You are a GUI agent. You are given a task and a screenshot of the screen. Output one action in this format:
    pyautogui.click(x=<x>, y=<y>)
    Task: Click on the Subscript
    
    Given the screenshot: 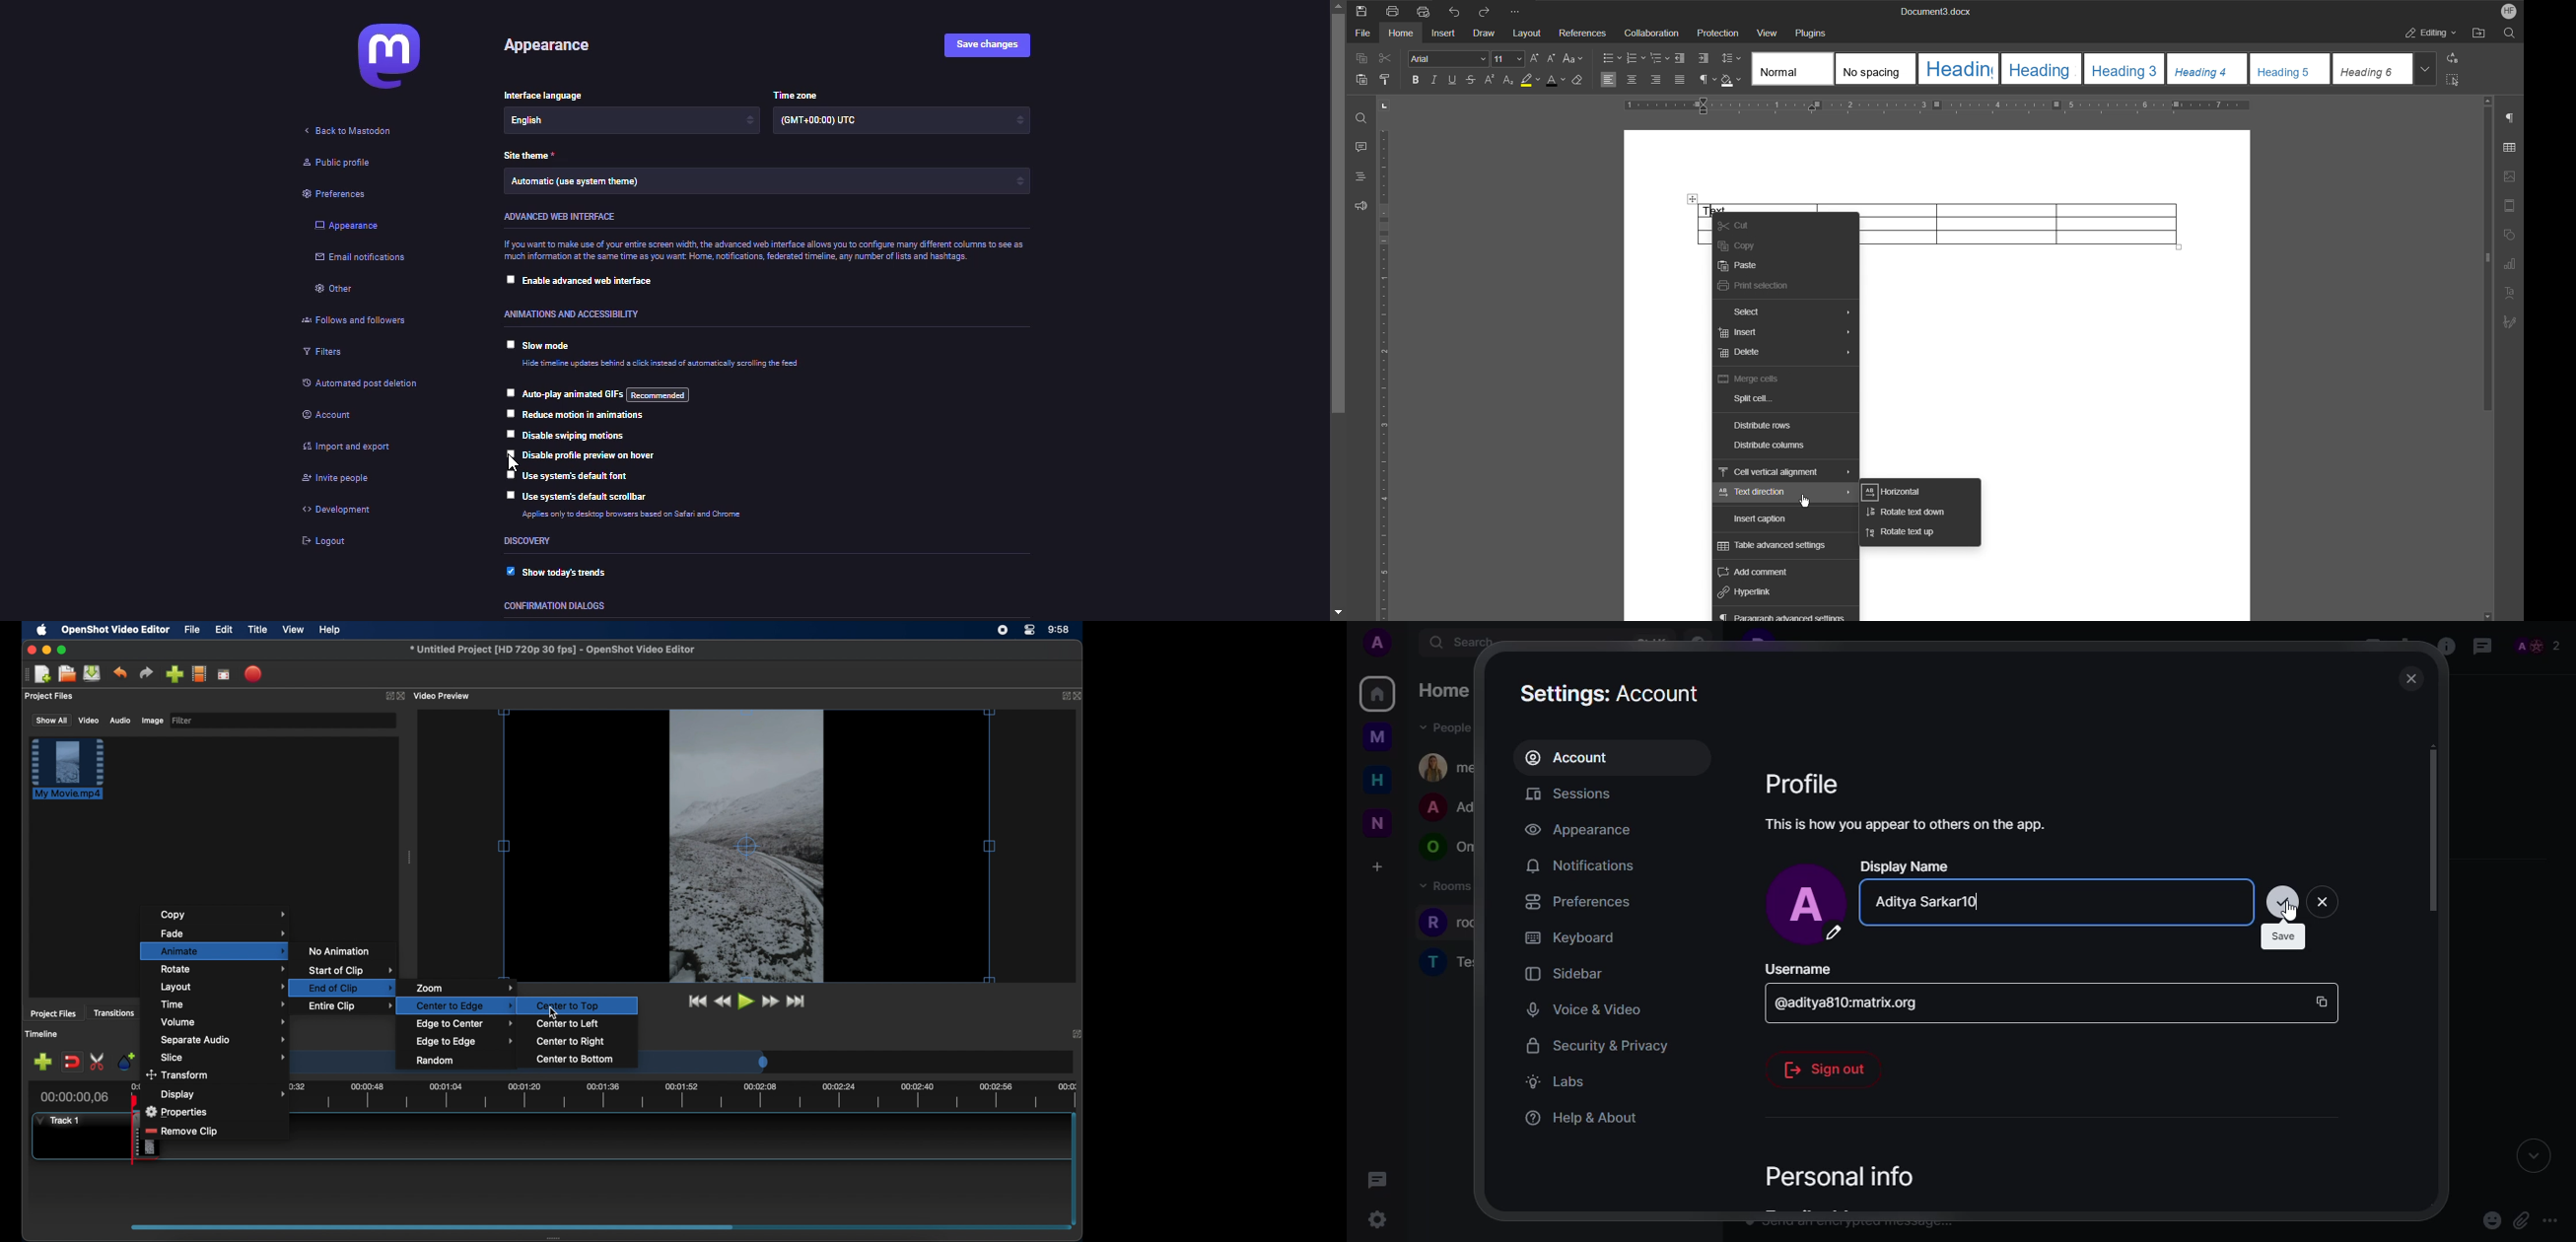 What is the action you would take?
    pyautogui.click(x=1507, y=79)
    